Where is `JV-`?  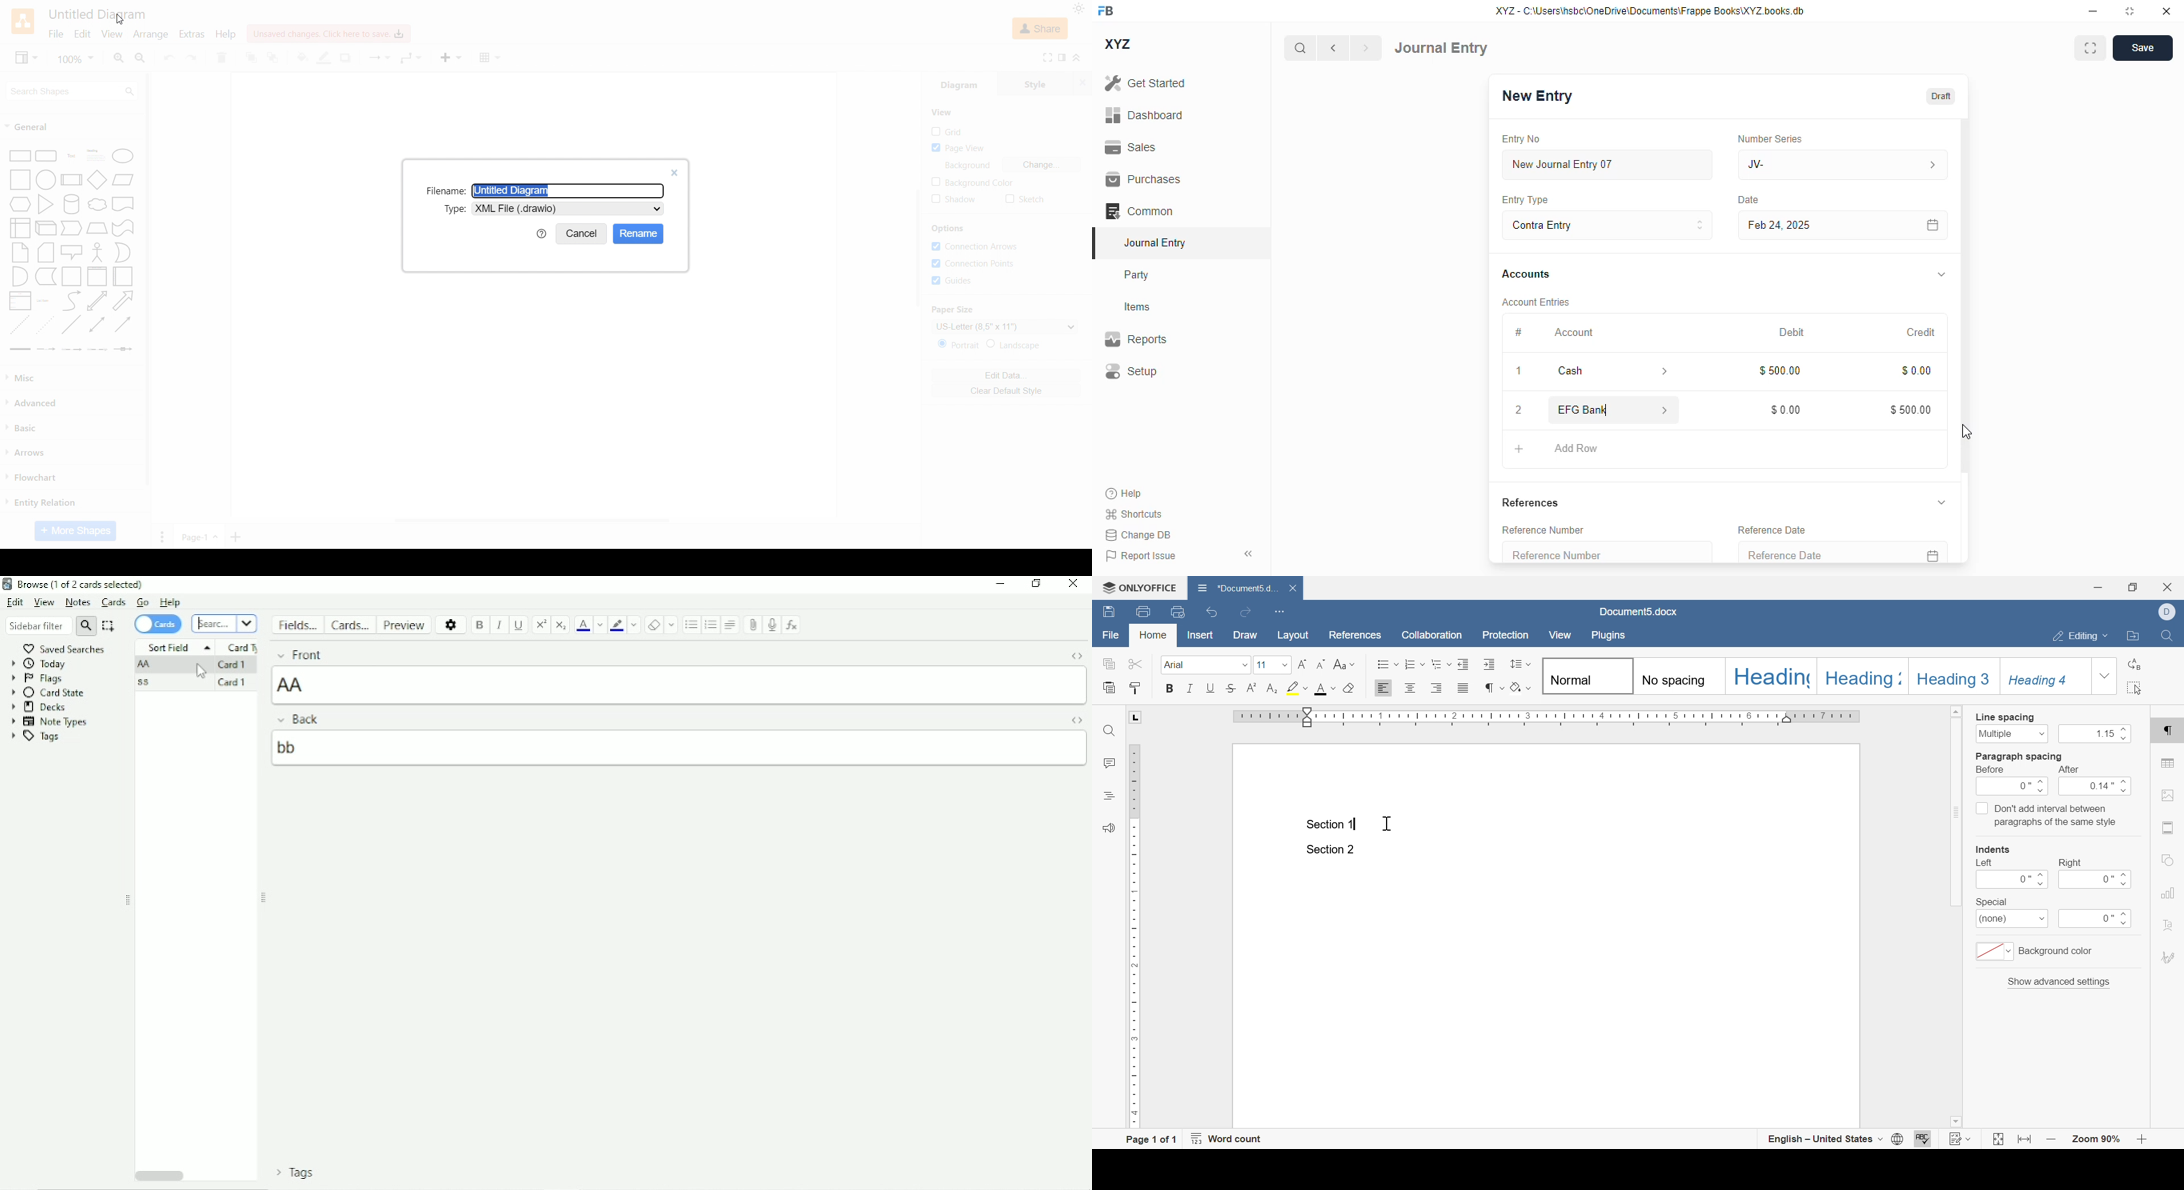
JV- is located at coordinates (1843, 165).